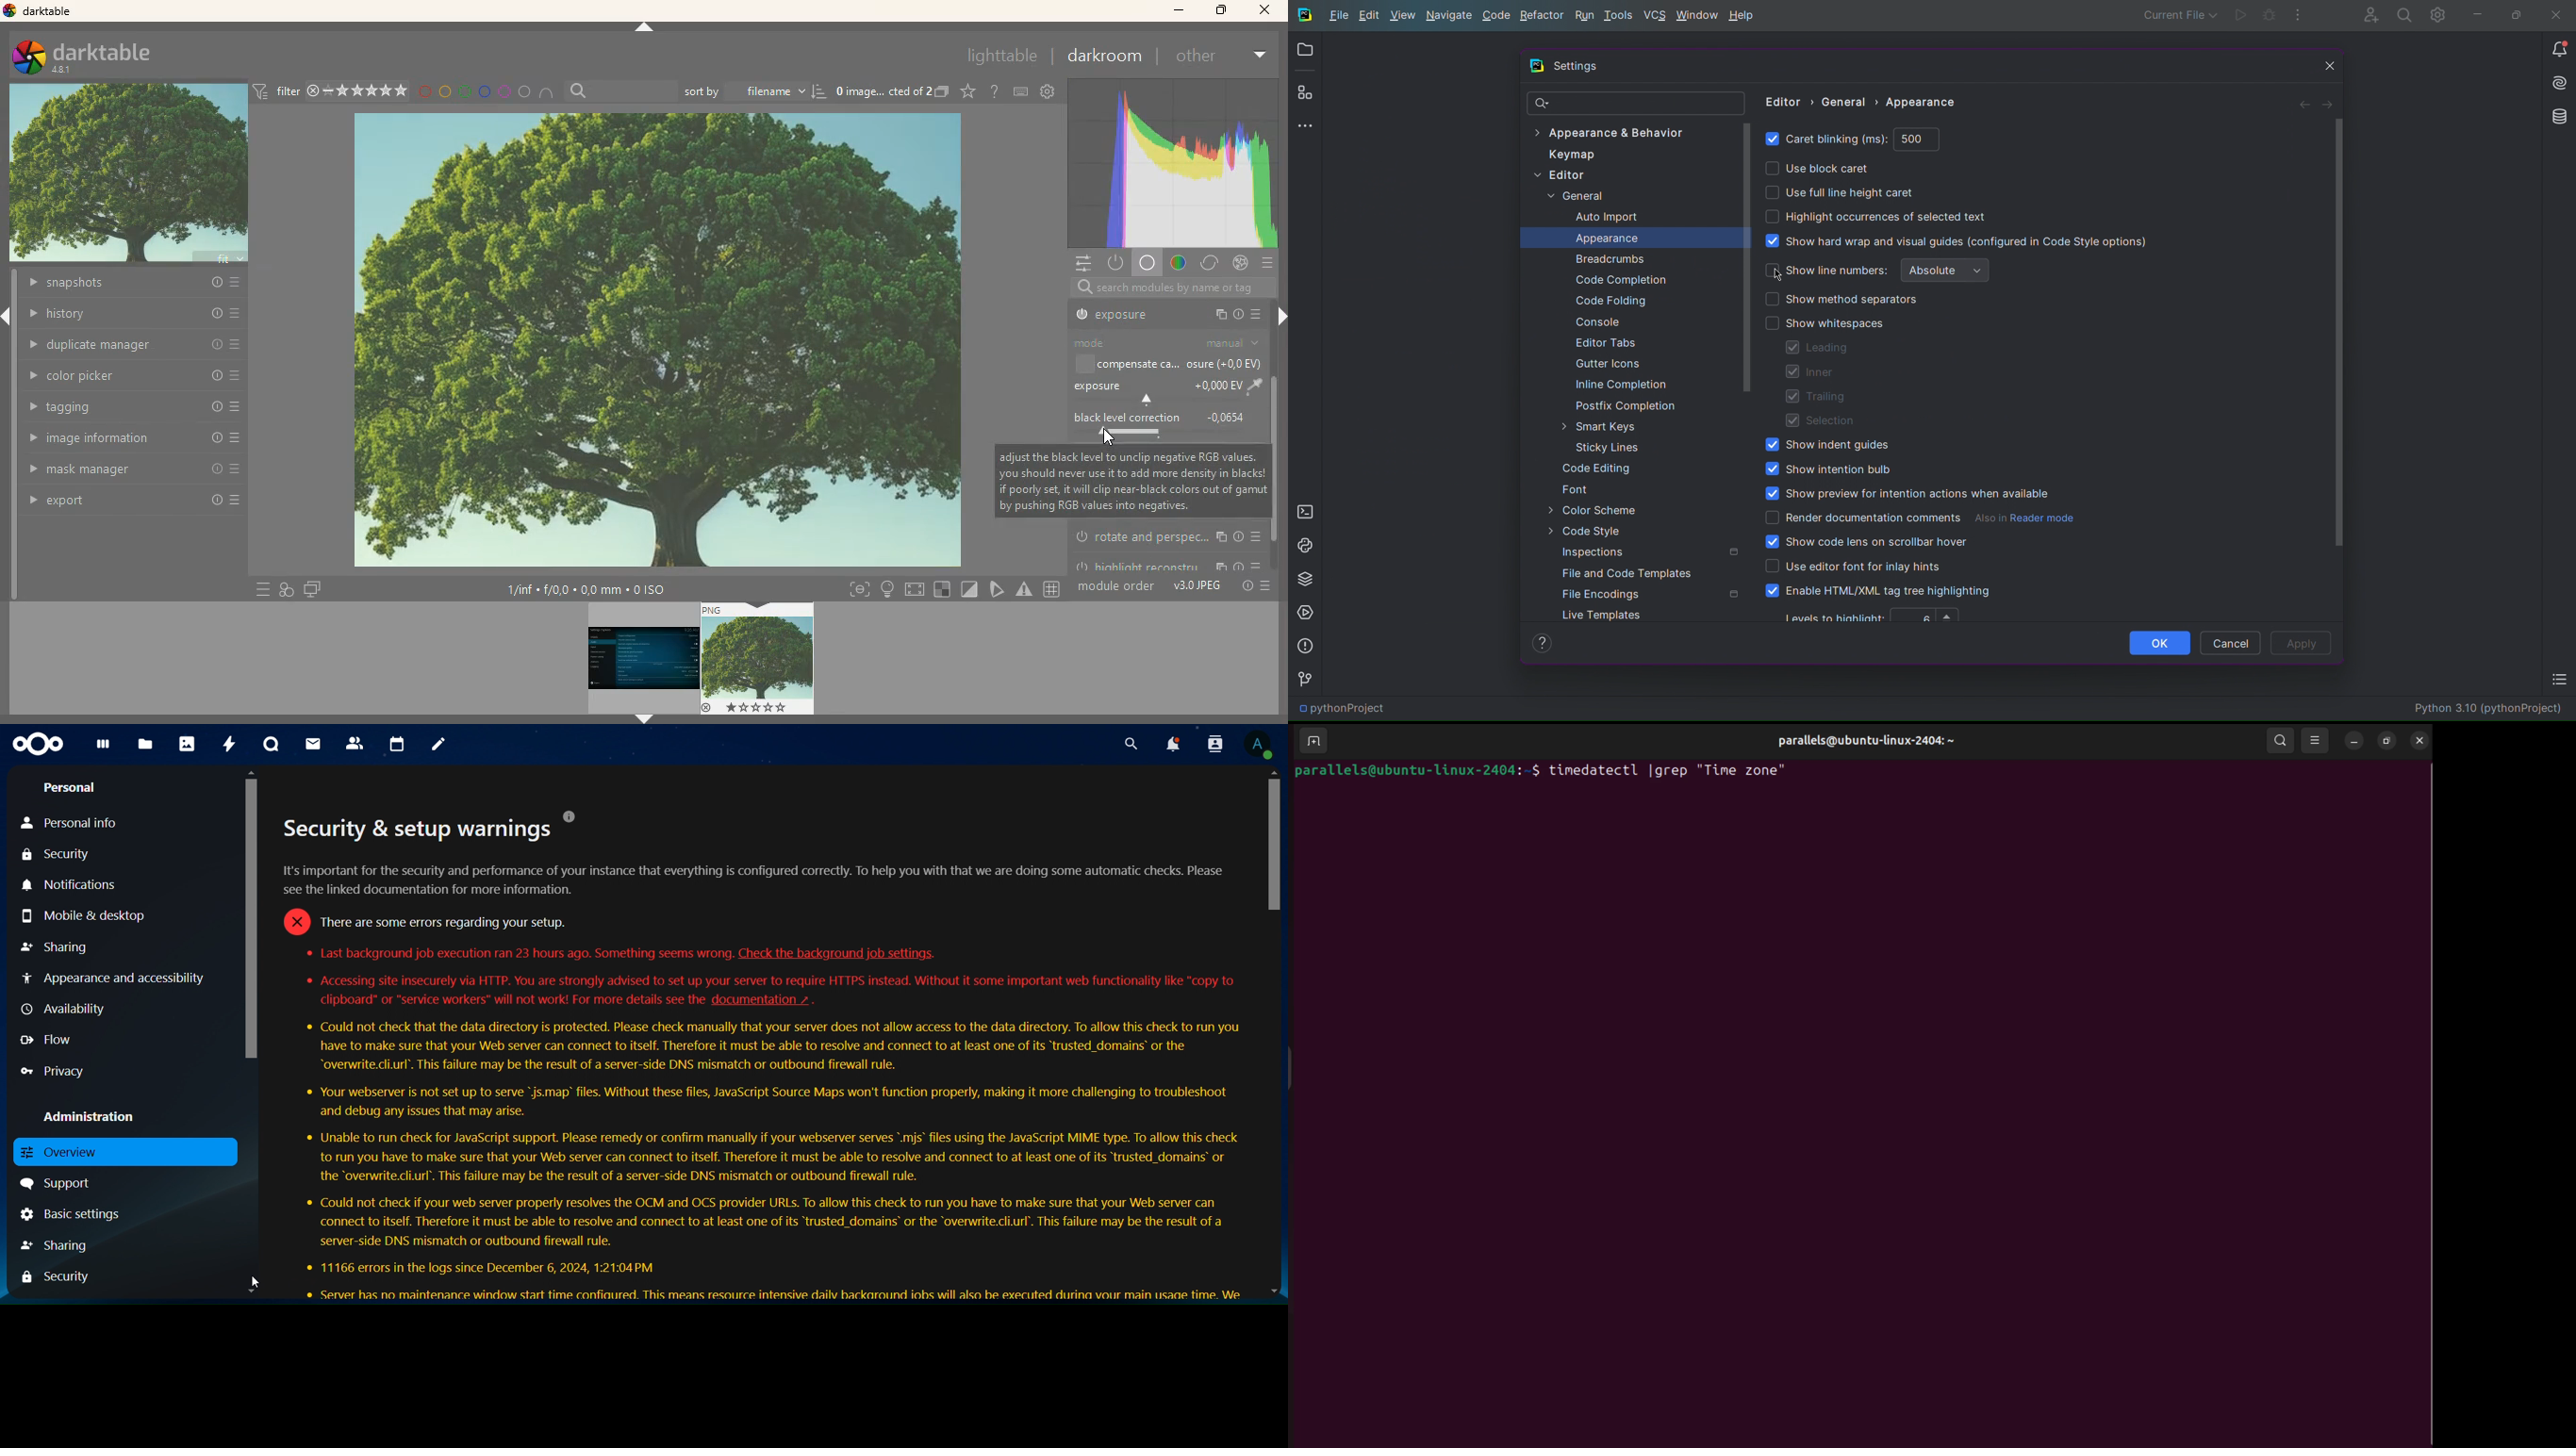 The image size is (2576, 1456). Describe the element at coordinates (1138, 317) in the screenshot. I see `exposure` at that location.